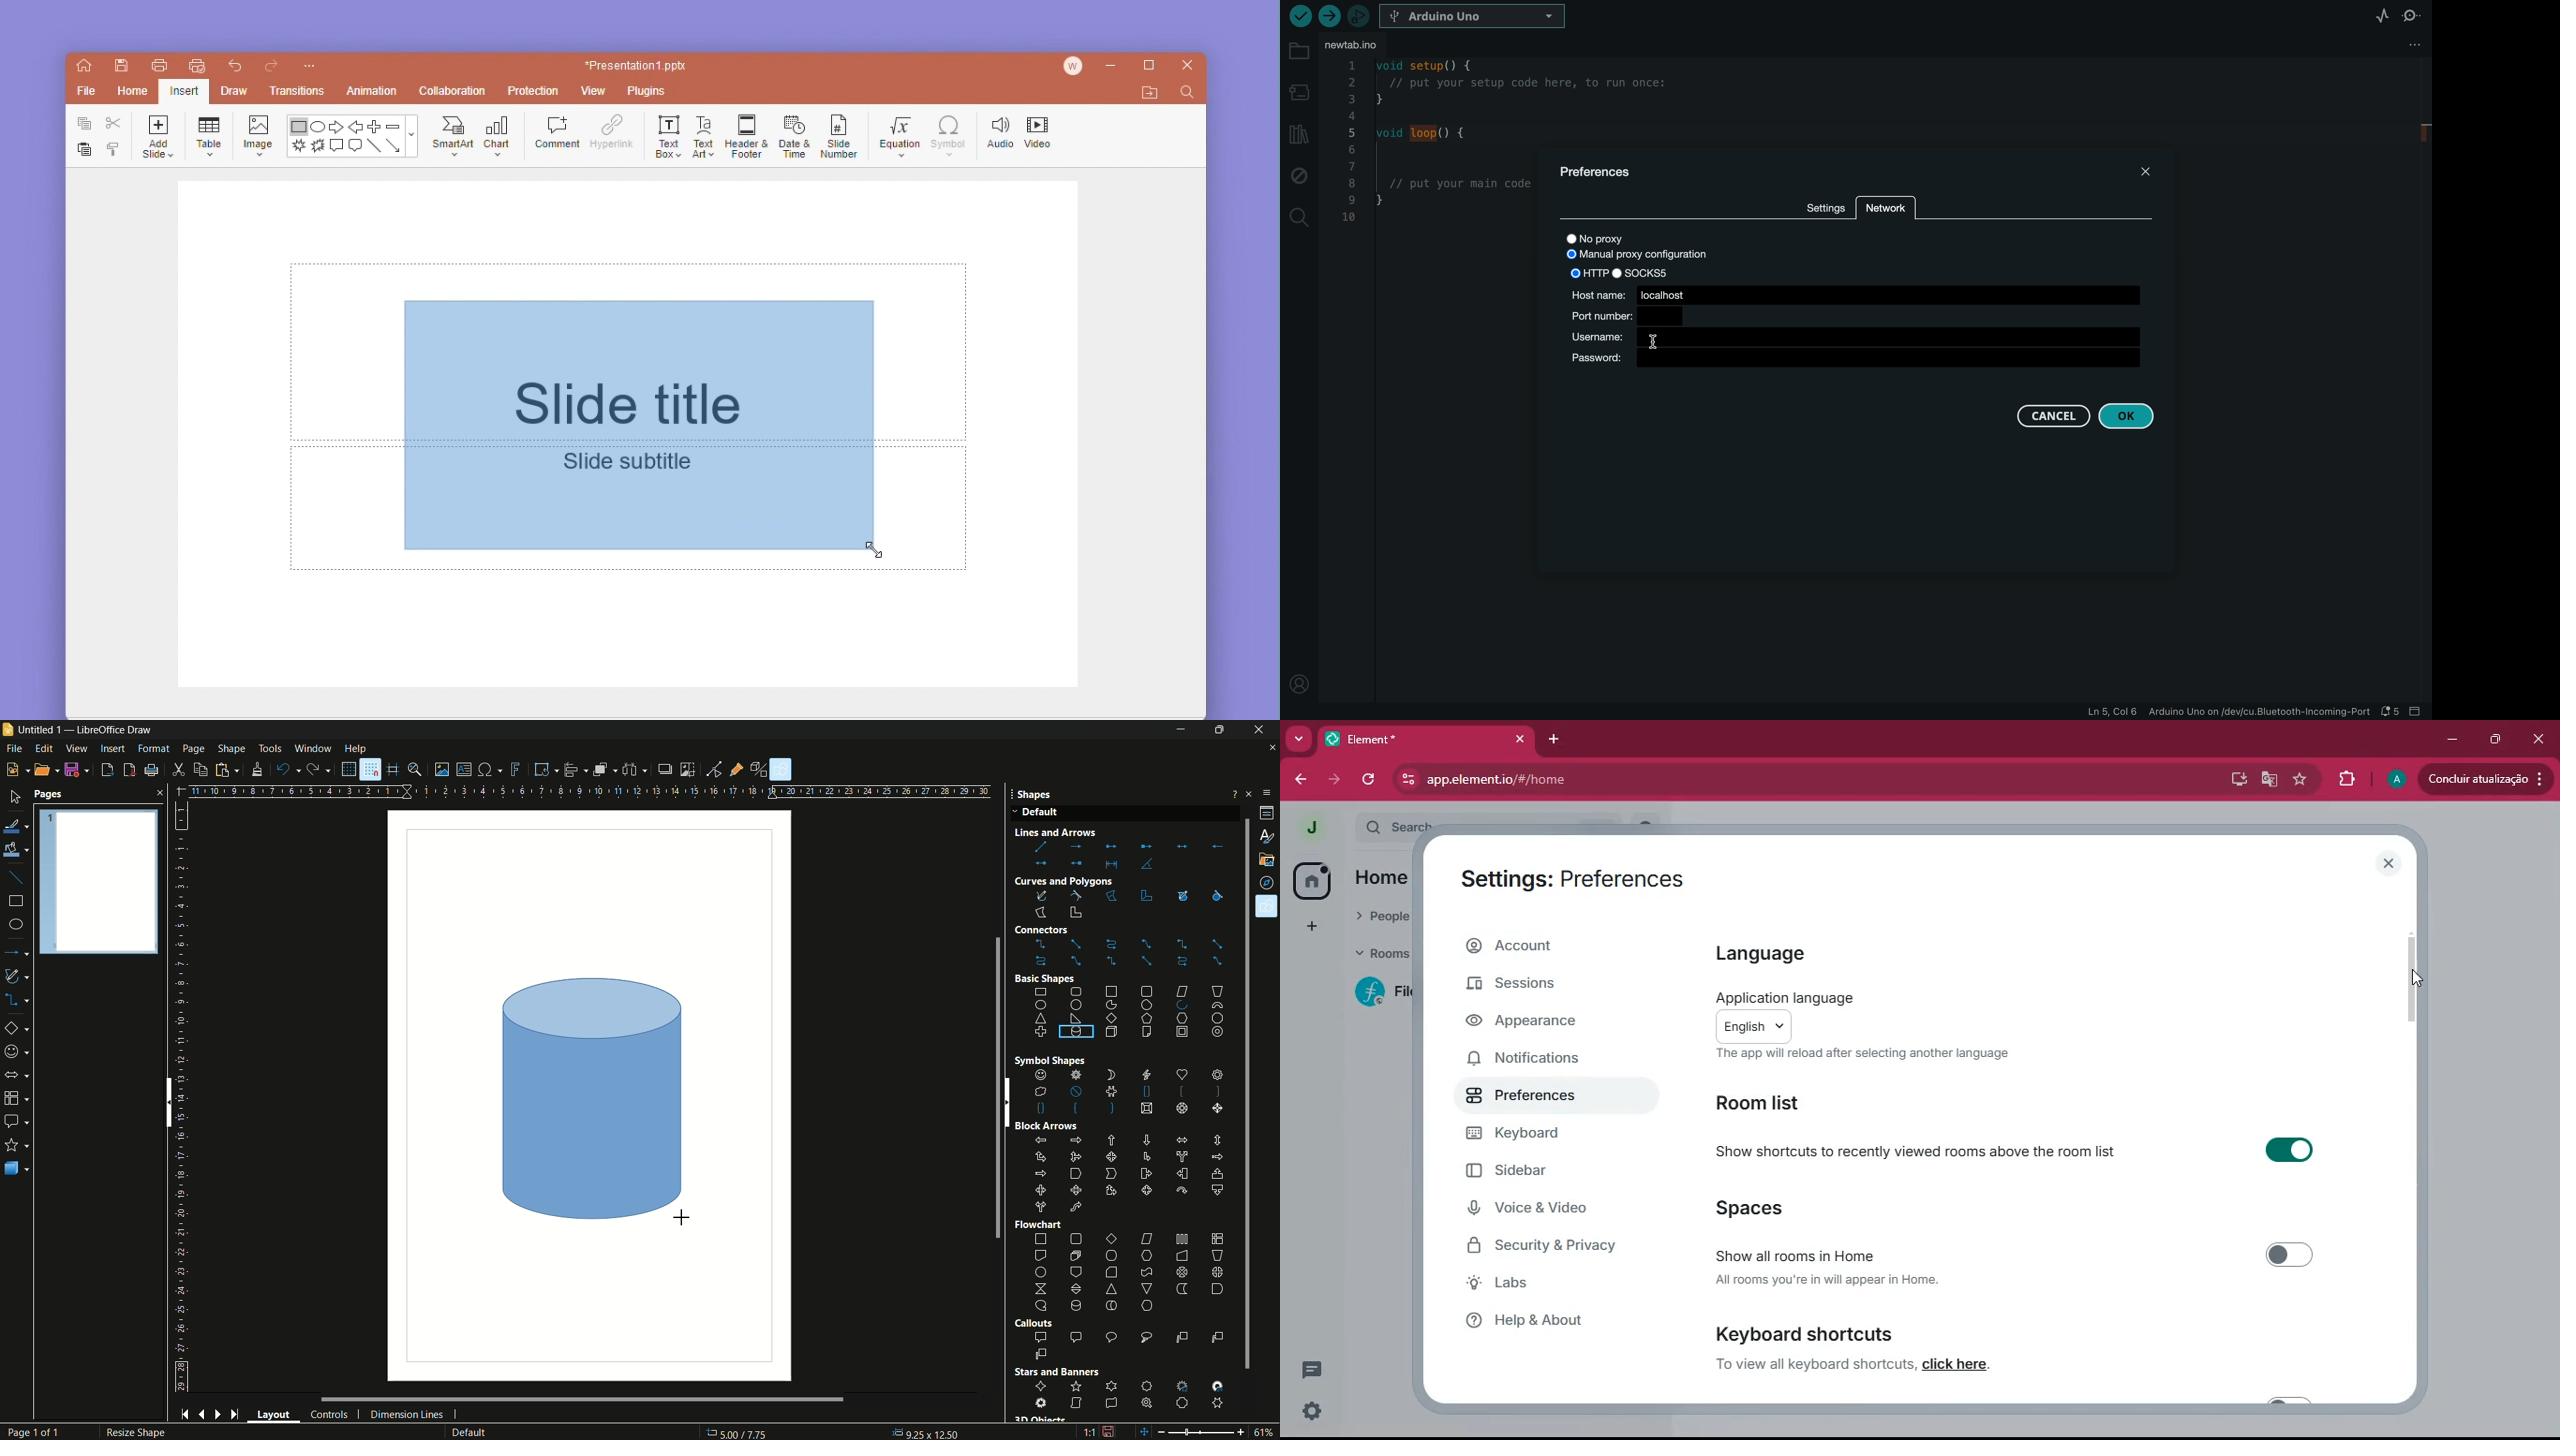 This screenshot has height=1456, width=2576. I want to click on The app will reload after selecting another language, so click(1866, 1055).